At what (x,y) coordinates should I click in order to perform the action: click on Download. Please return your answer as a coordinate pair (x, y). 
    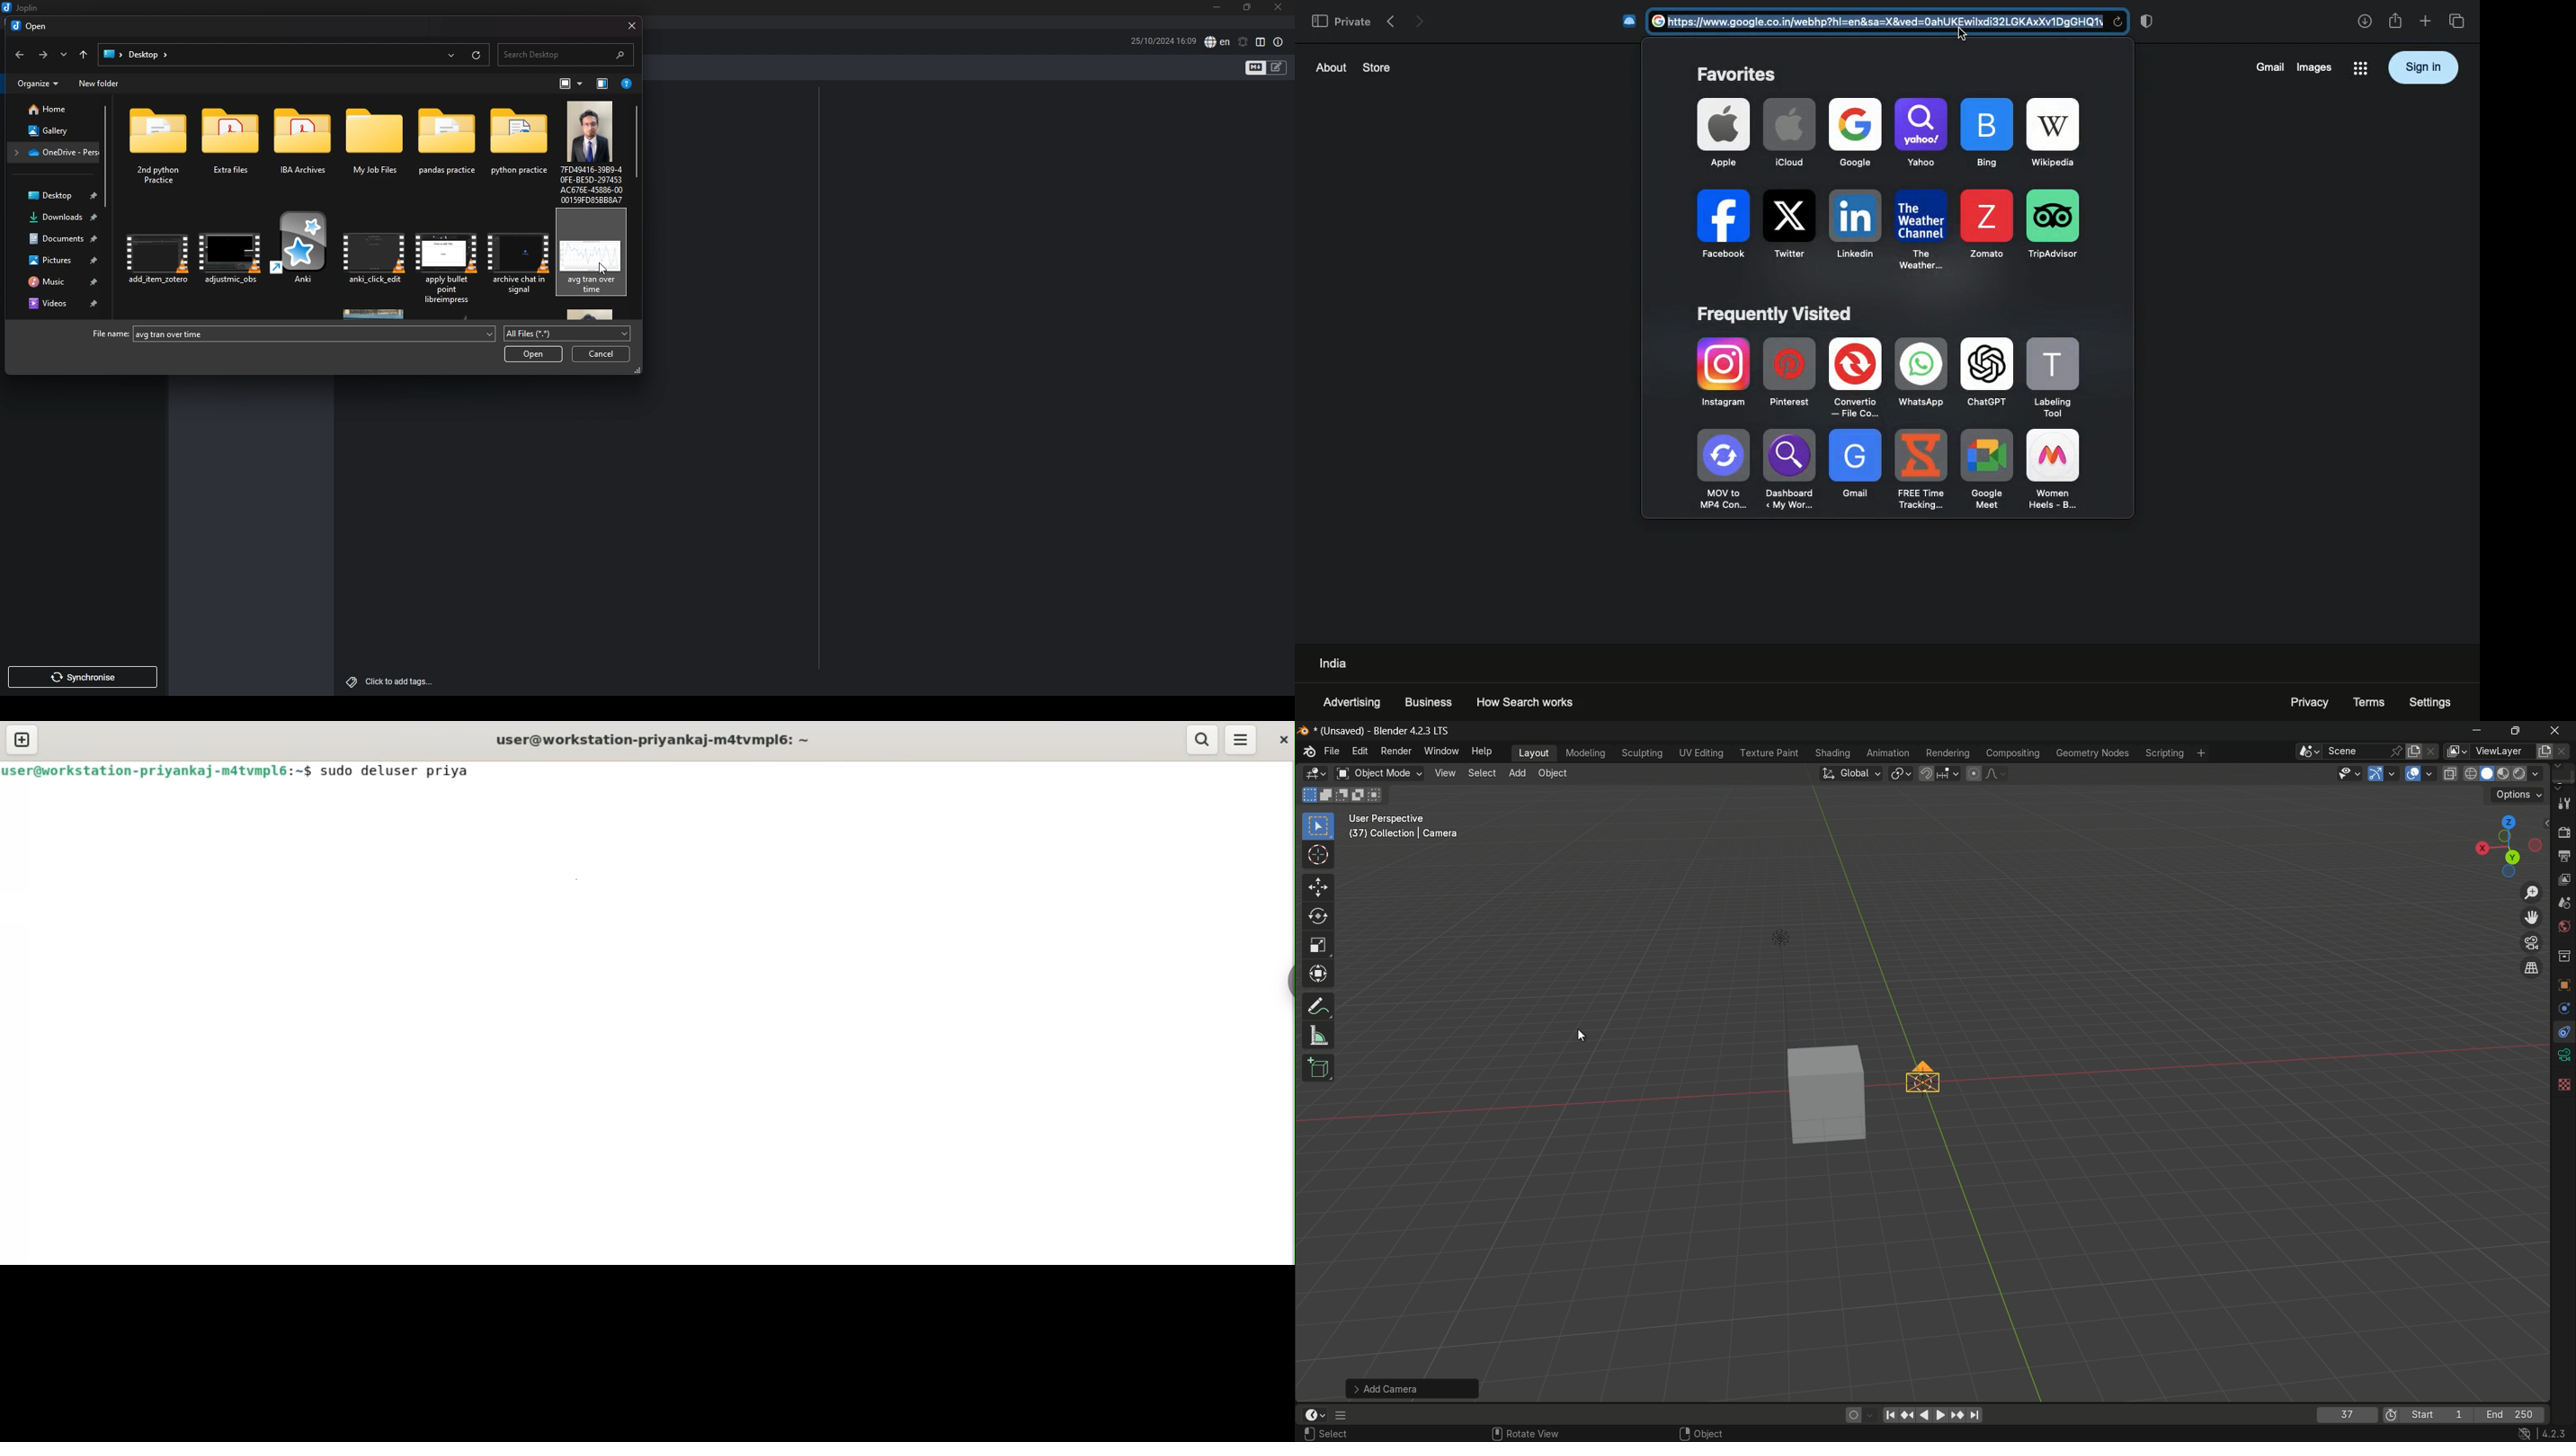
    Looking at the image, I should click on (2365, 21).